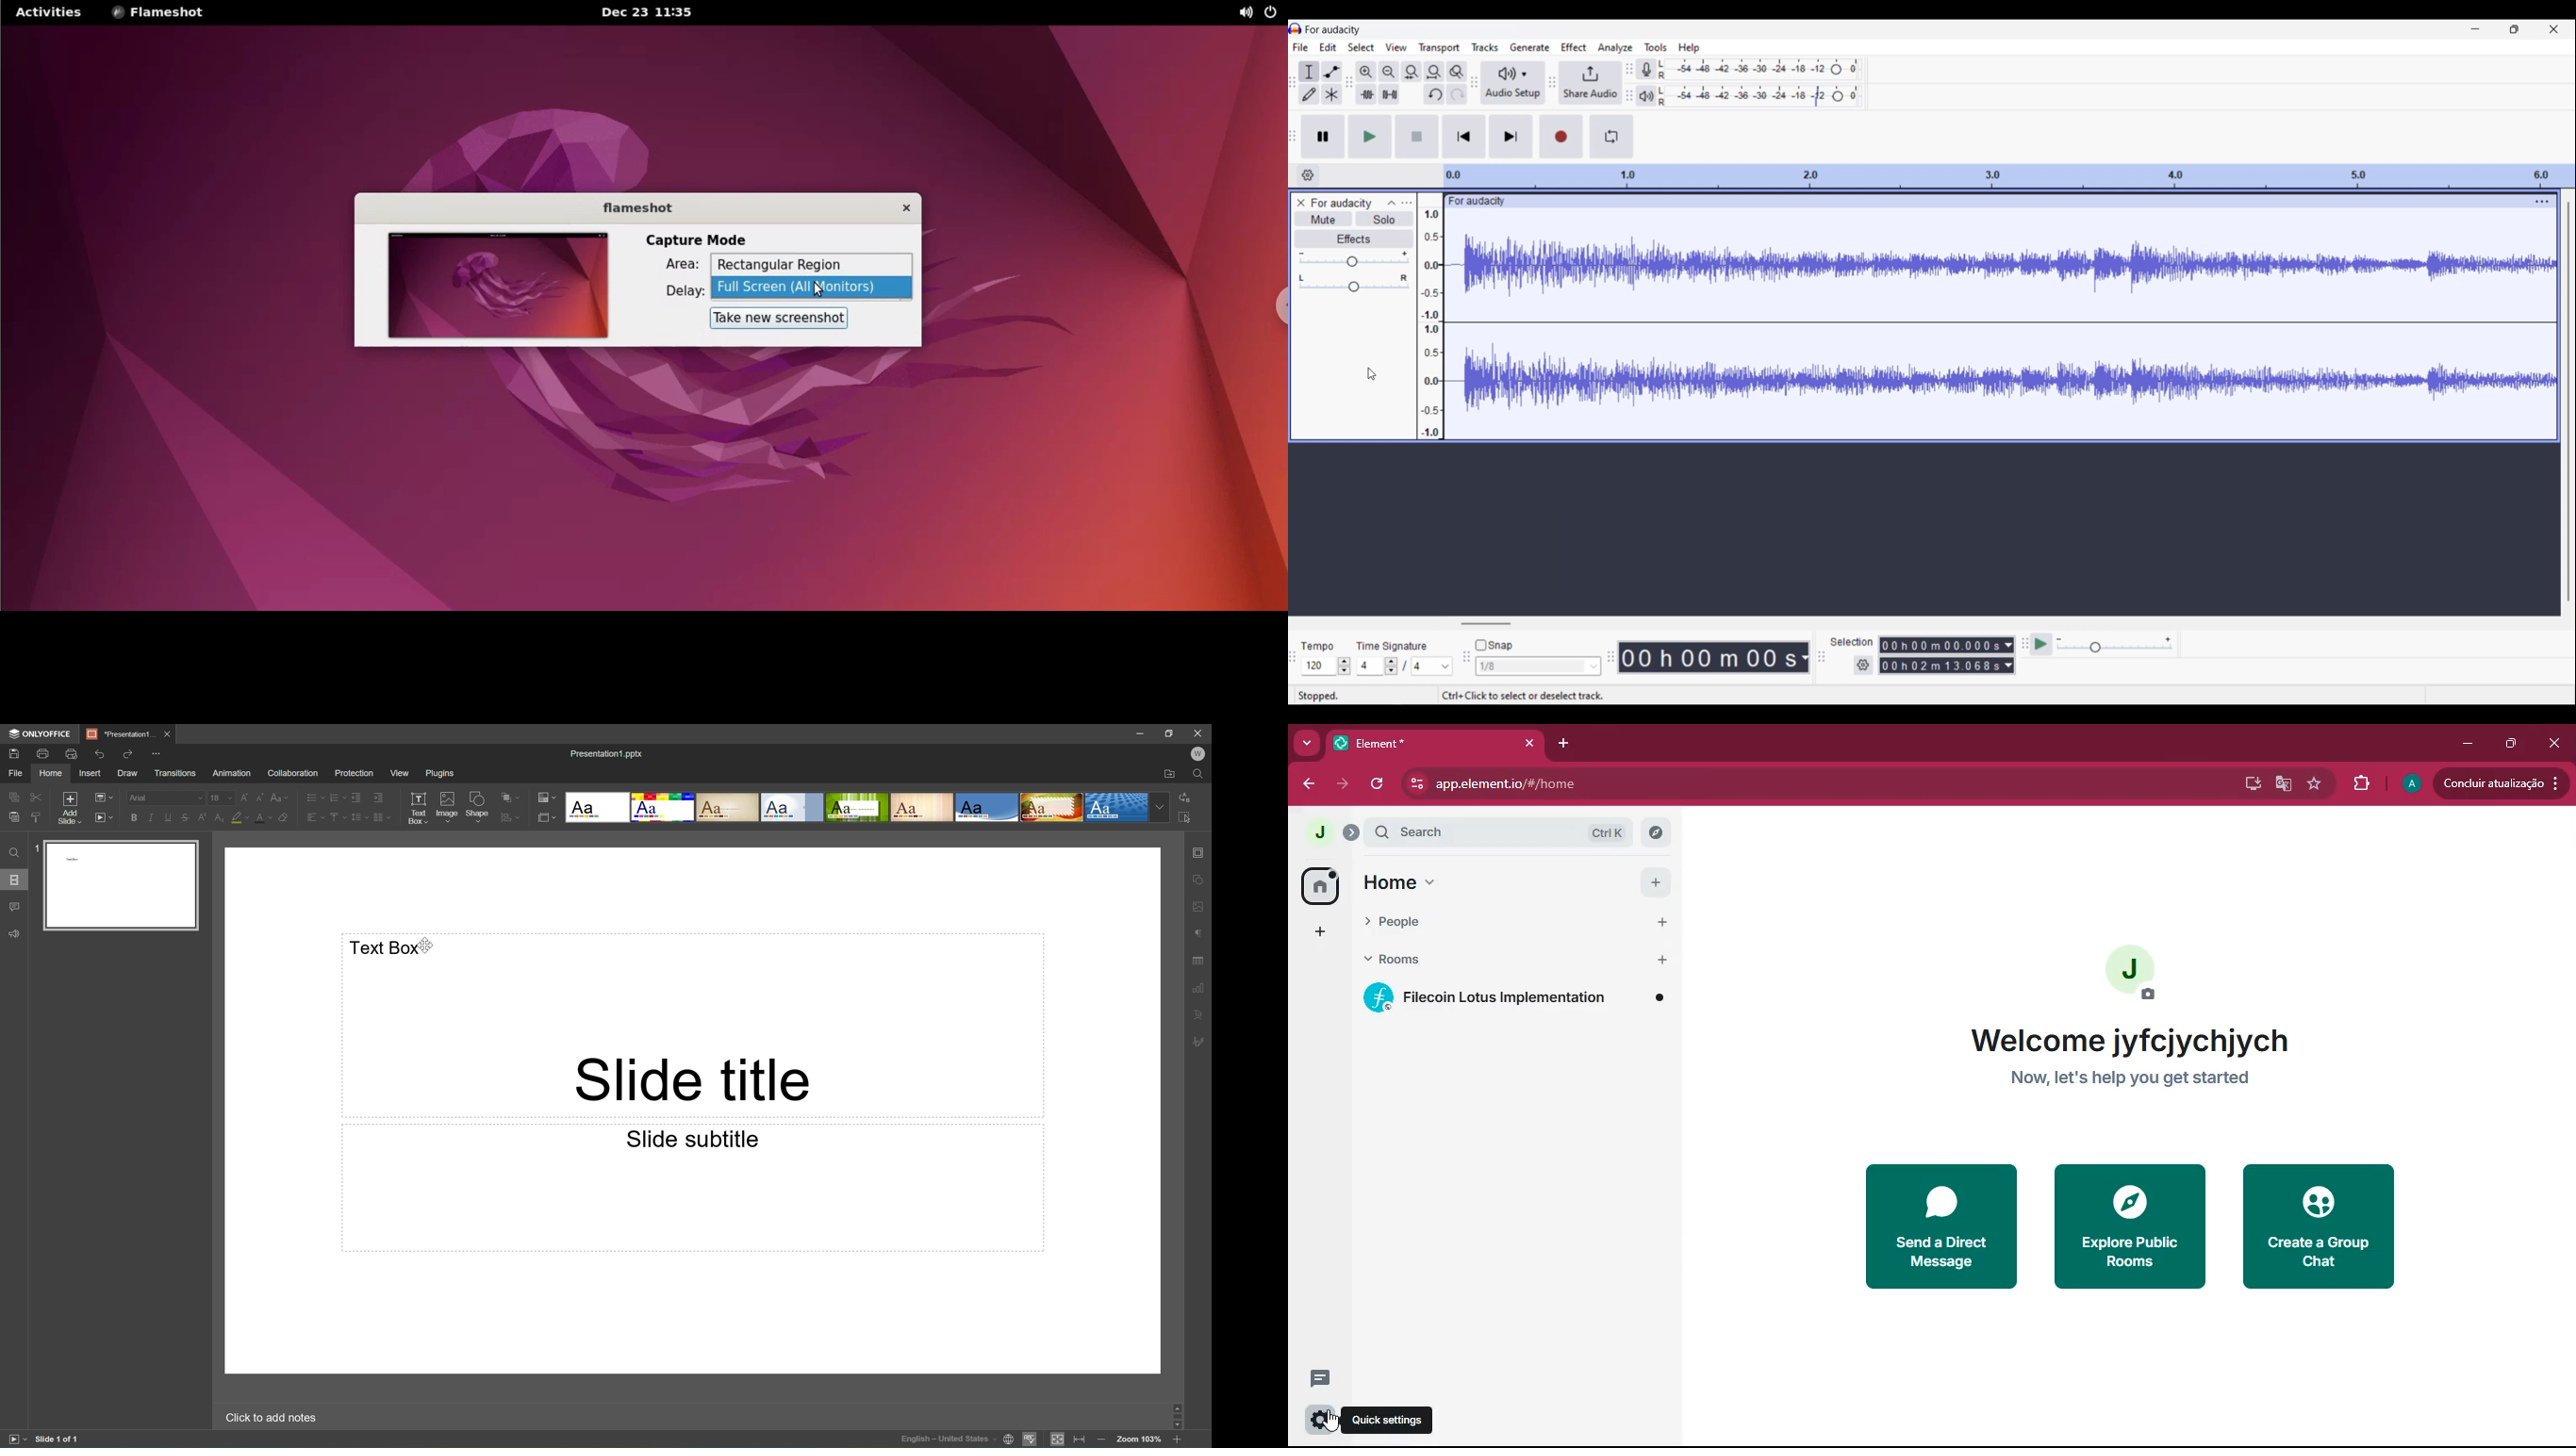 The image size is (2576, 1456). I want to click on Change slide layout, so click(102, 797).